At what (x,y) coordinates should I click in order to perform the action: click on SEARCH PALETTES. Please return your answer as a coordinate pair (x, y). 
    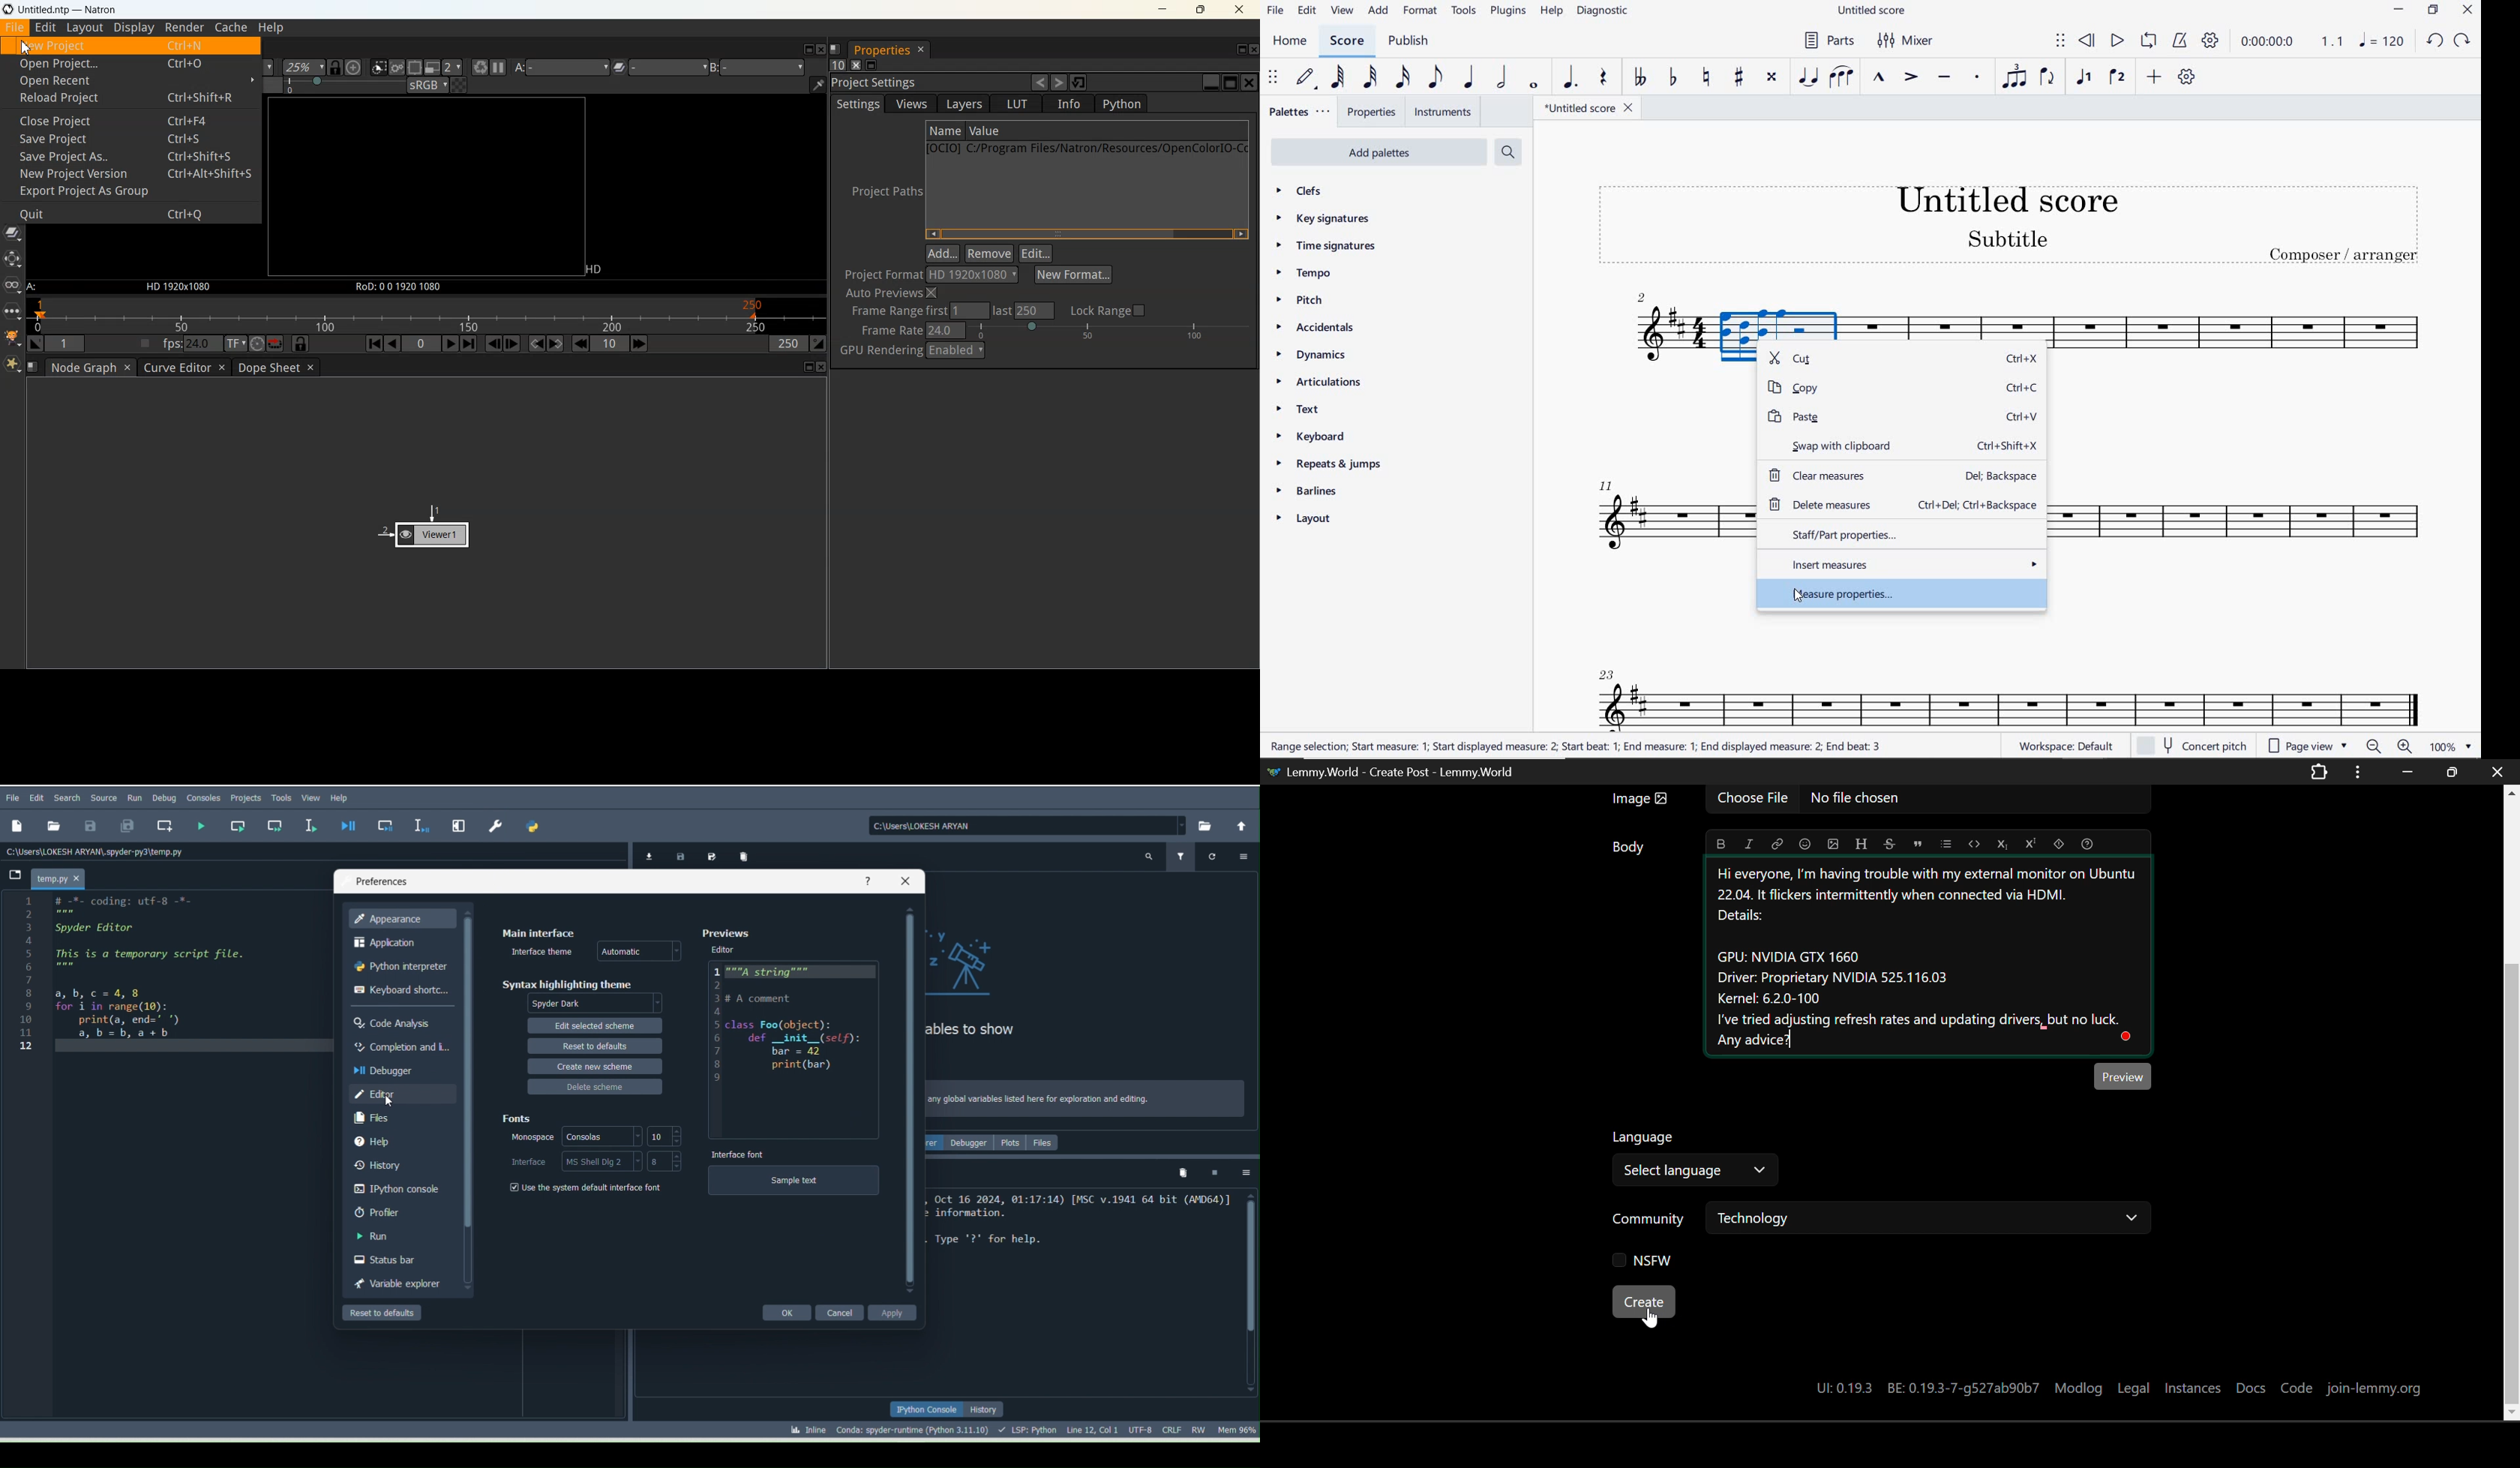
    Looking at the image, I should click on (1510, 153).